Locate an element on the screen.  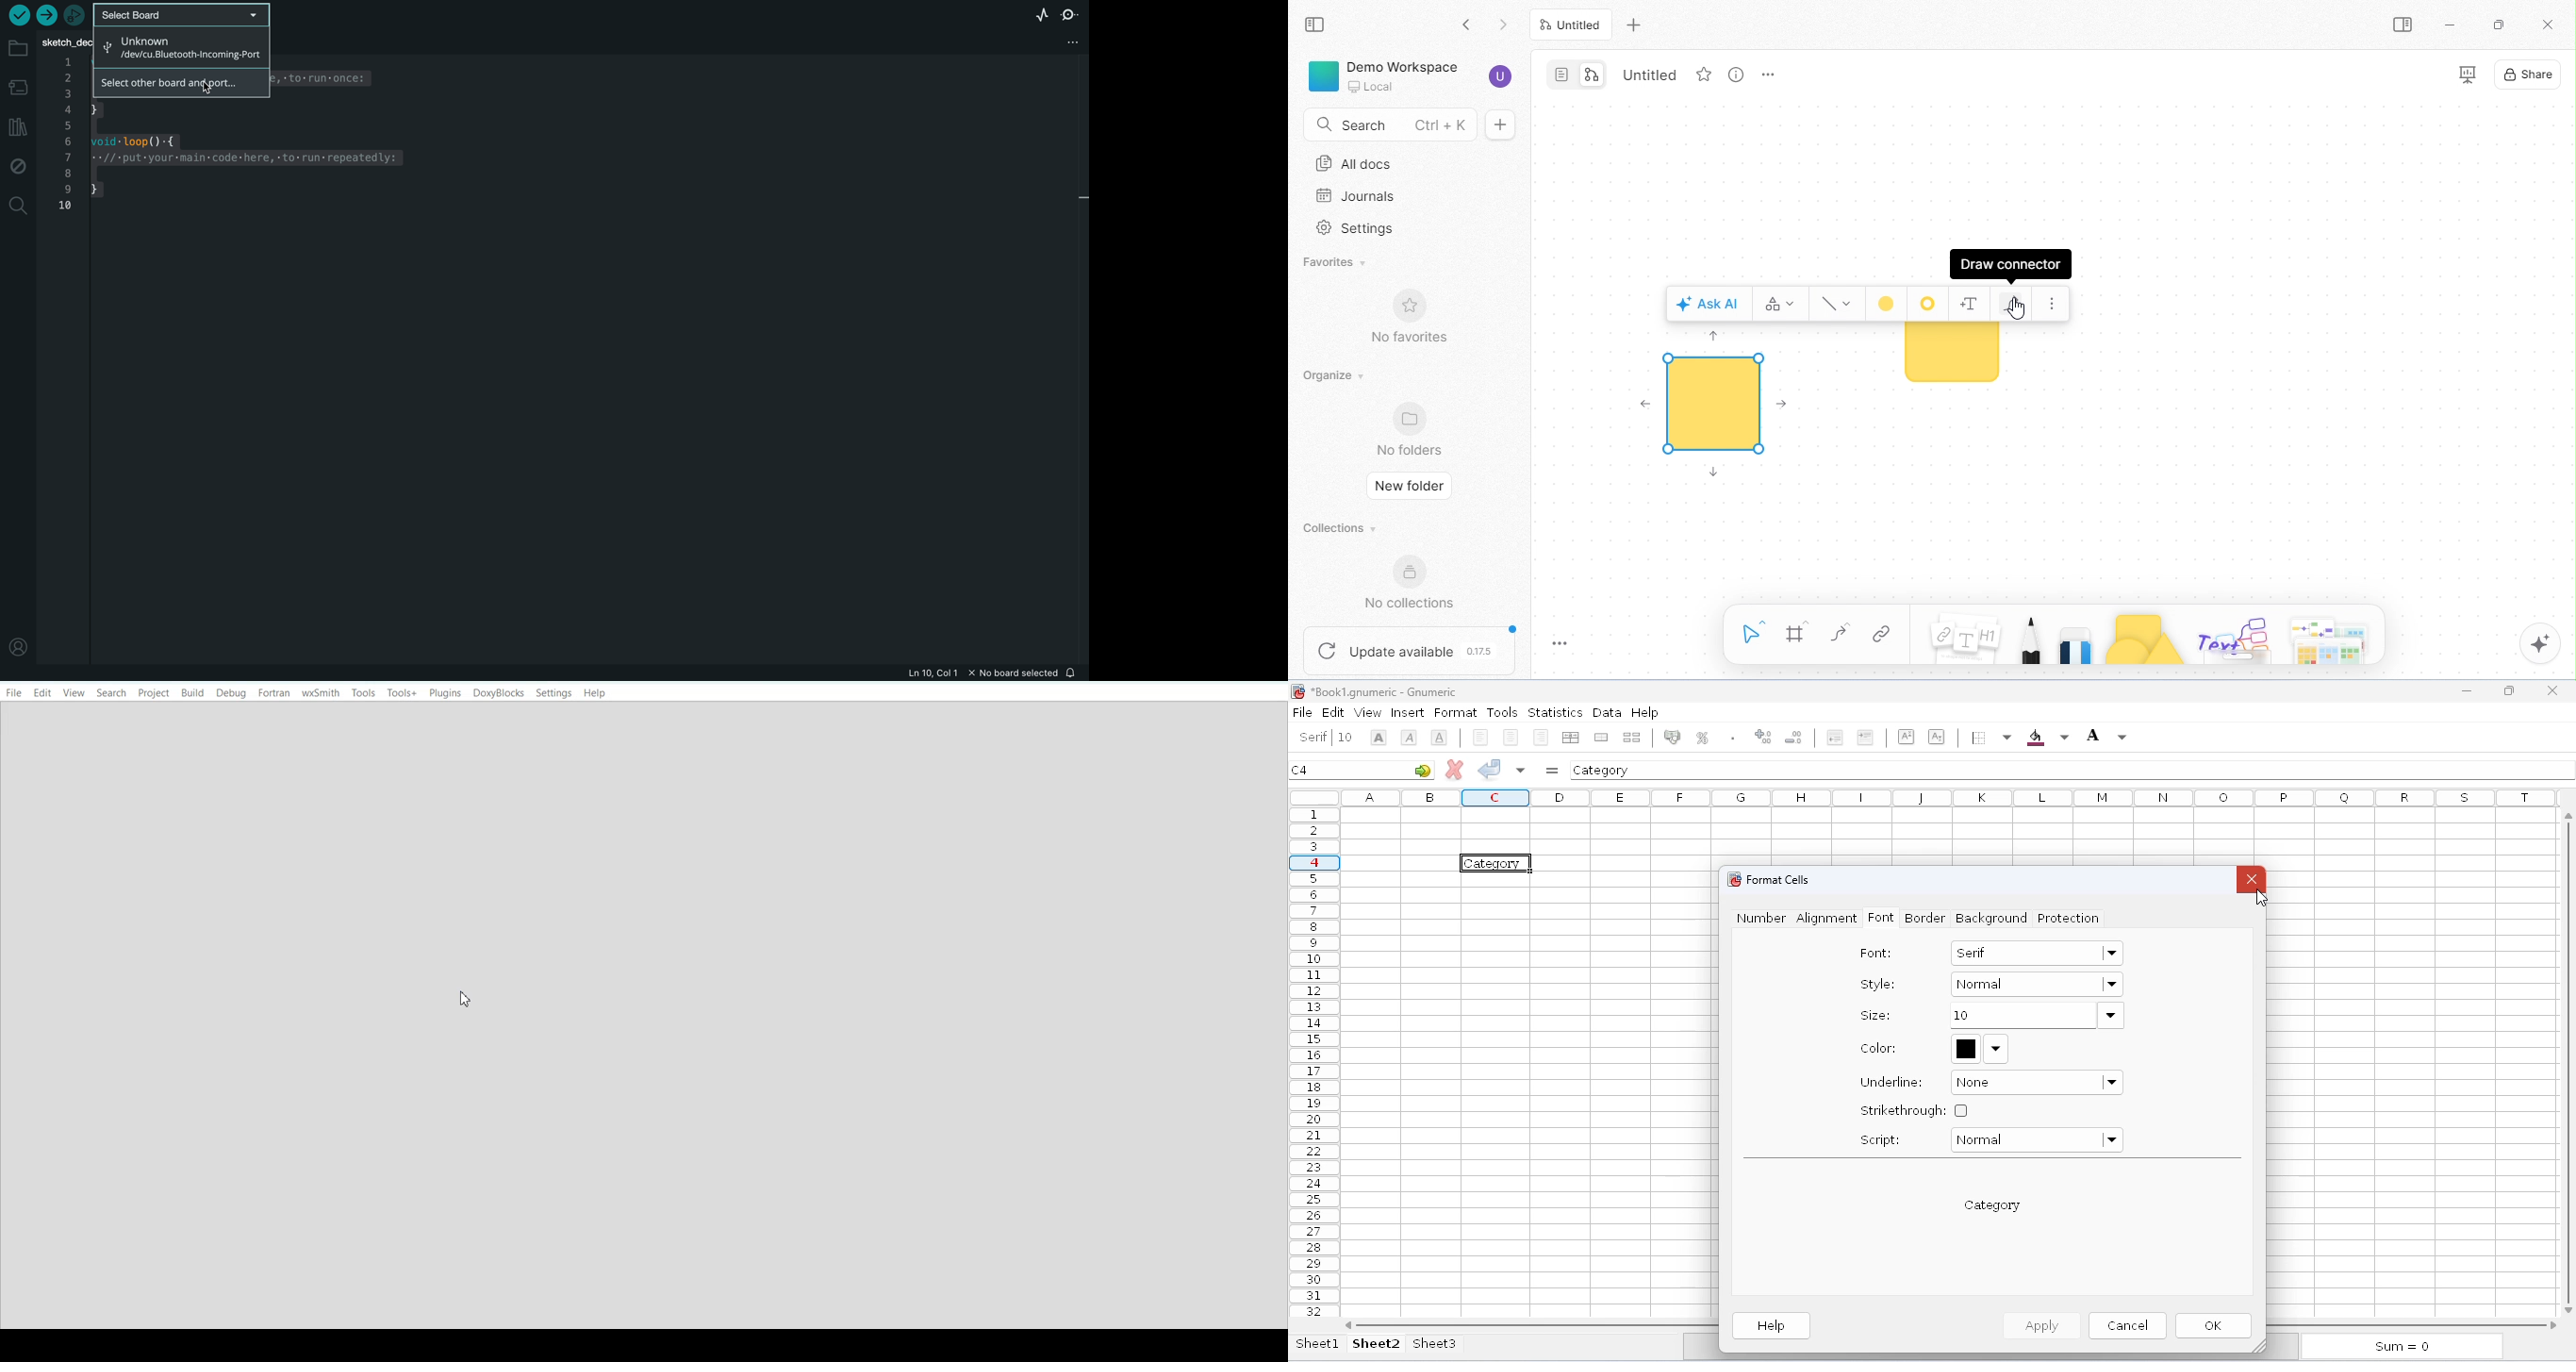
Fortran is located at coordinates (274, 693).